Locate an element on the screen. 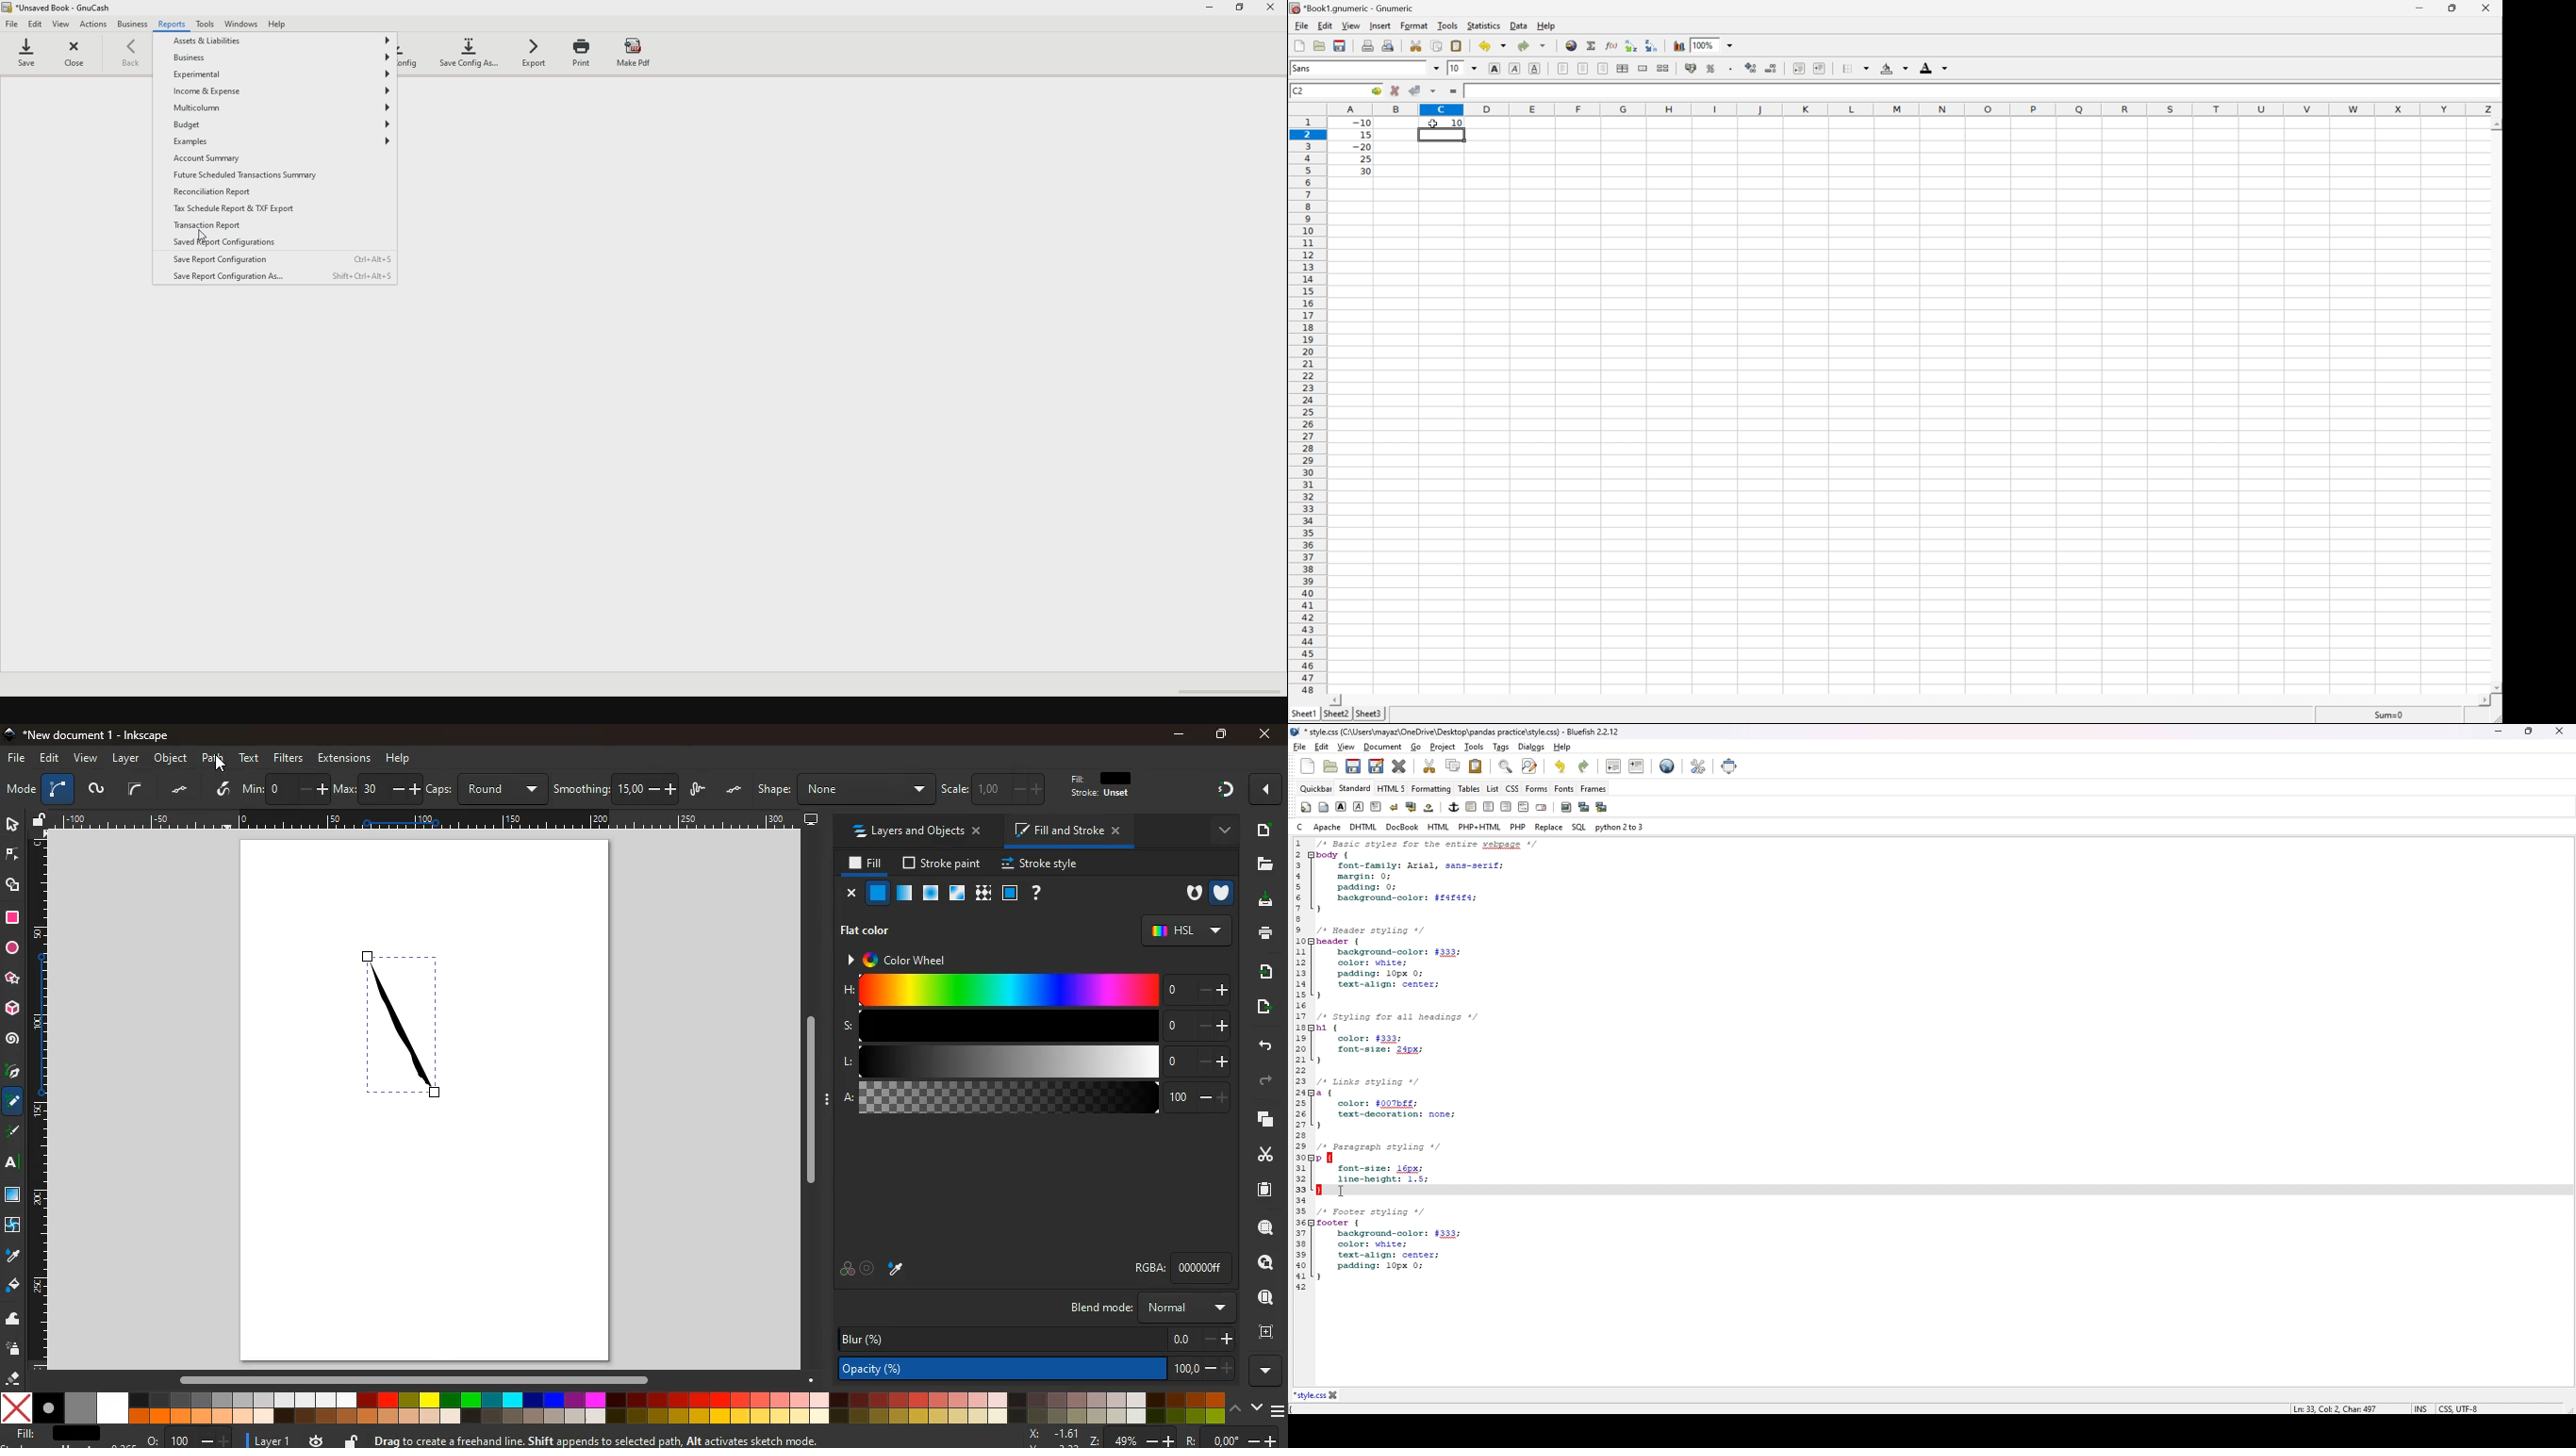 Image resolution: width=2576 pixels, height=1456 pixels. minimize is located at coordinates (2498, 732).